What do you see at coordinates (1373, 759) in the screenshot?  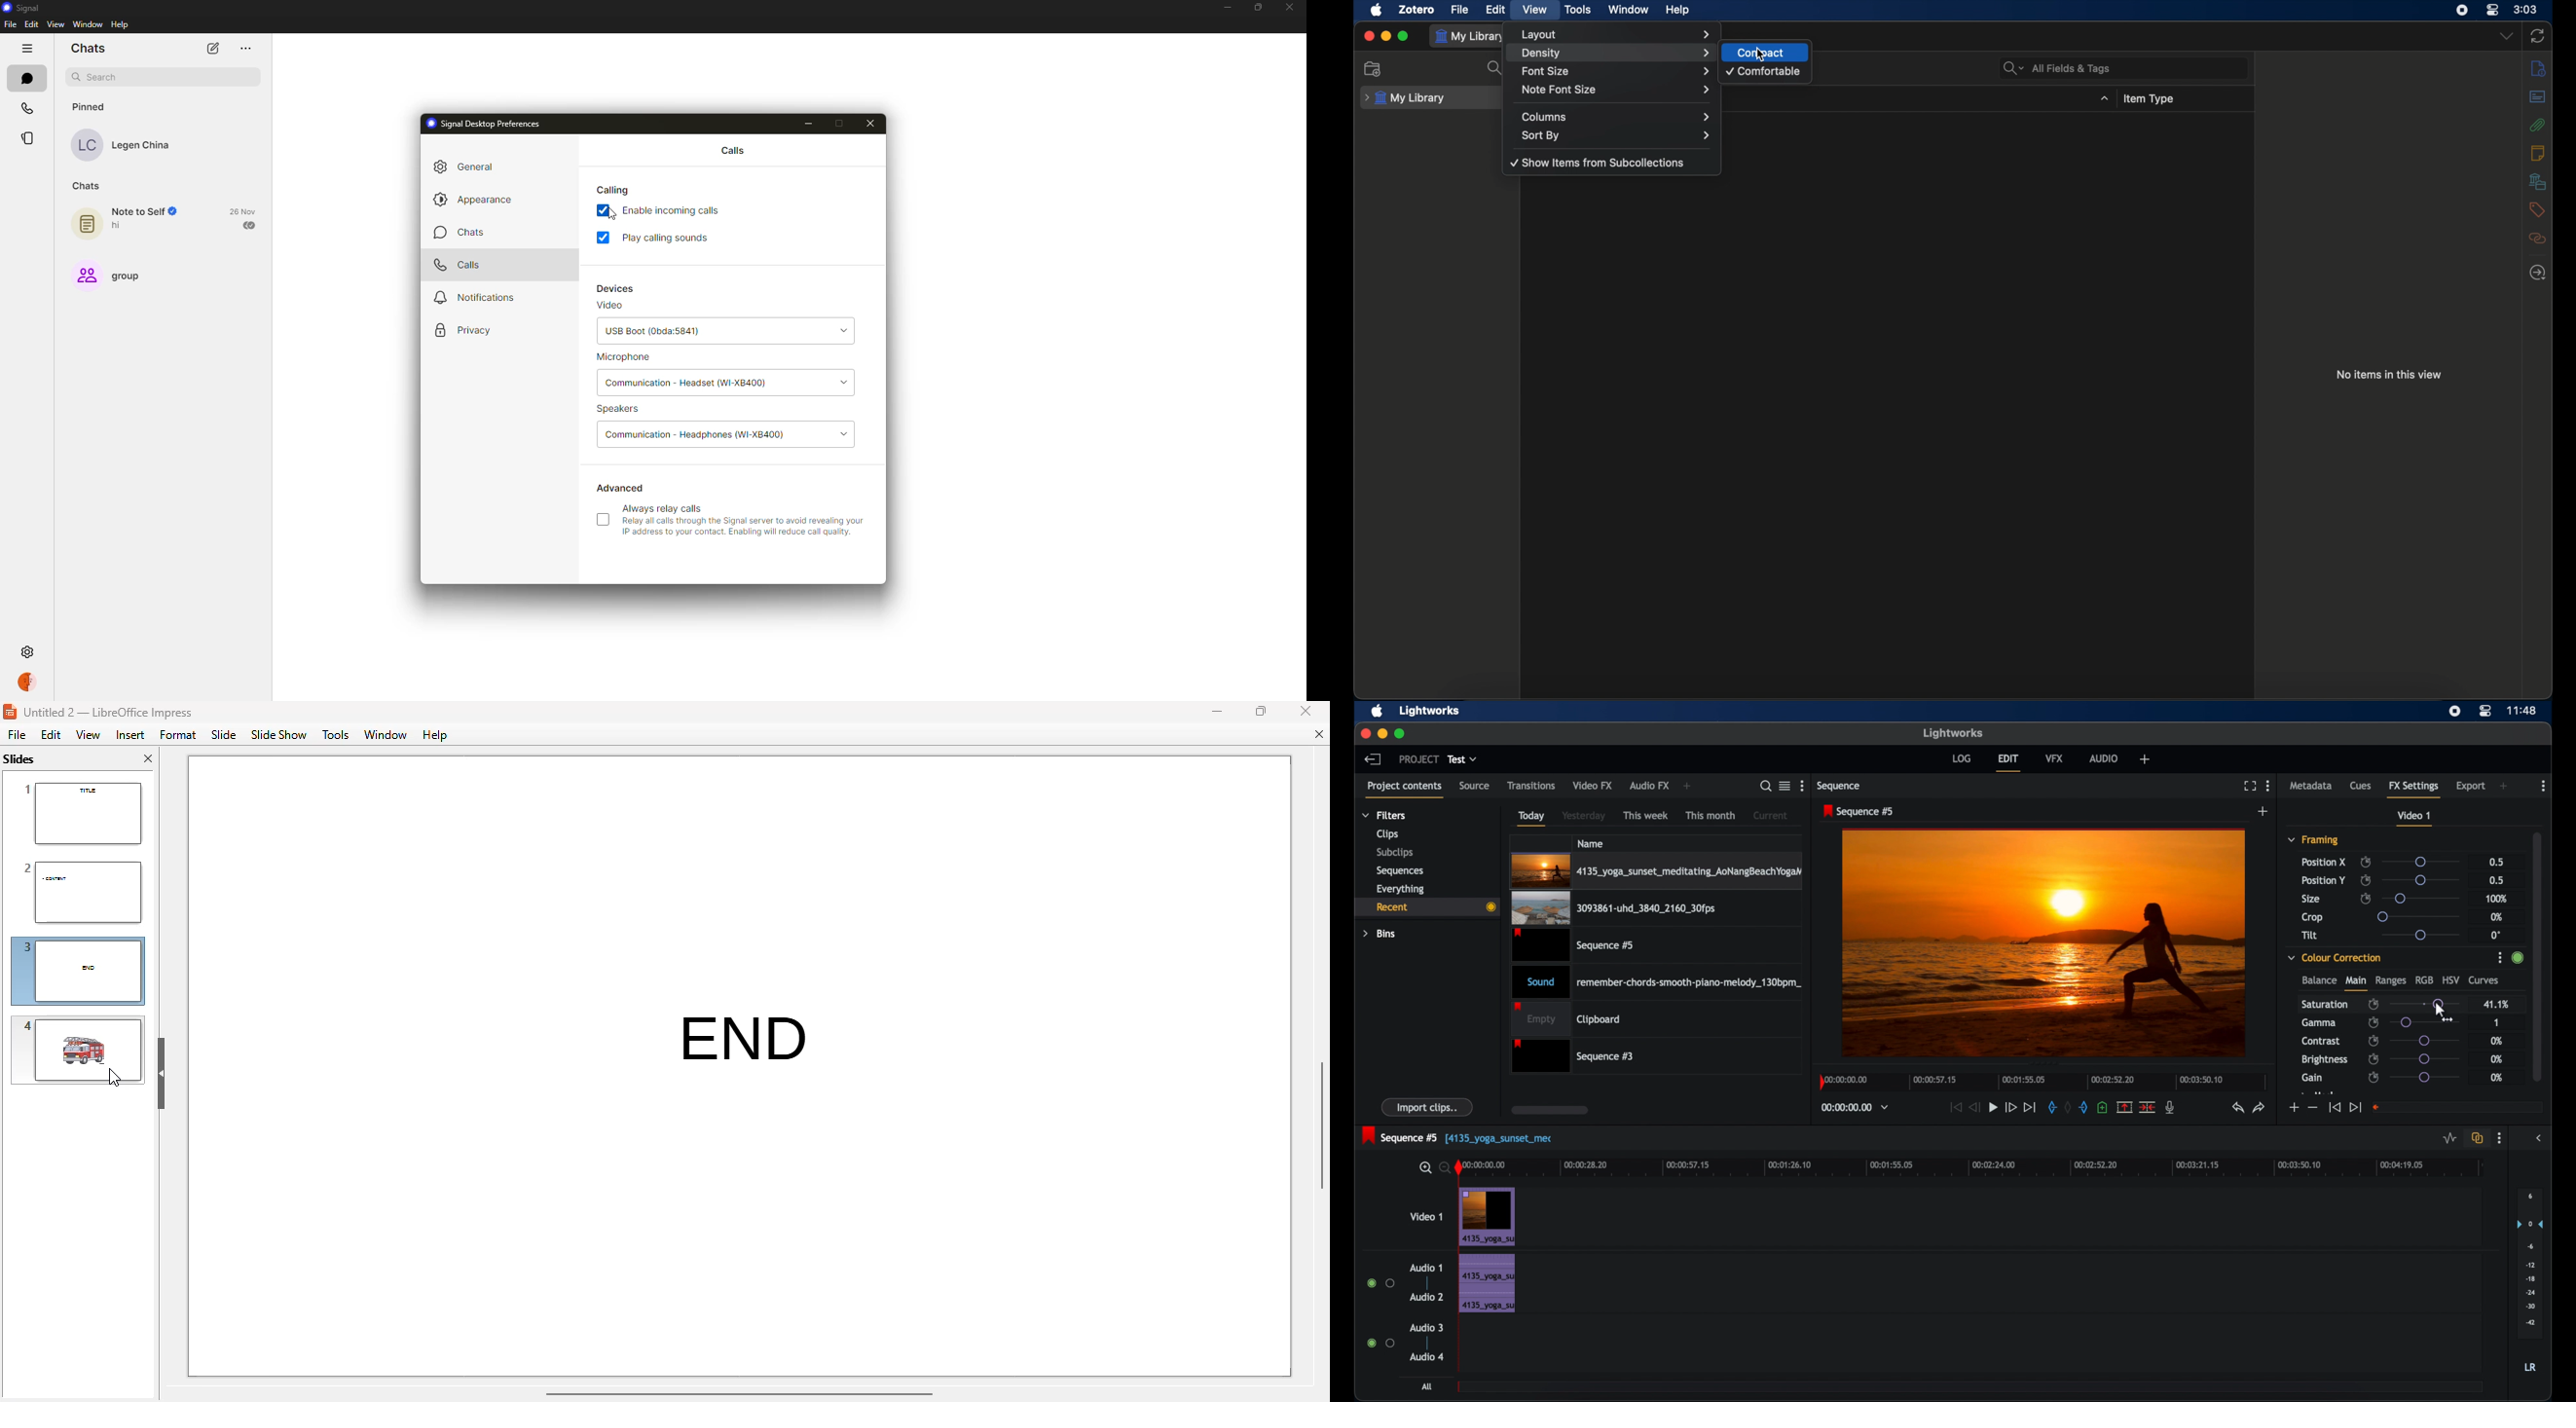 I see `back` at bounding box center [1373, 759].